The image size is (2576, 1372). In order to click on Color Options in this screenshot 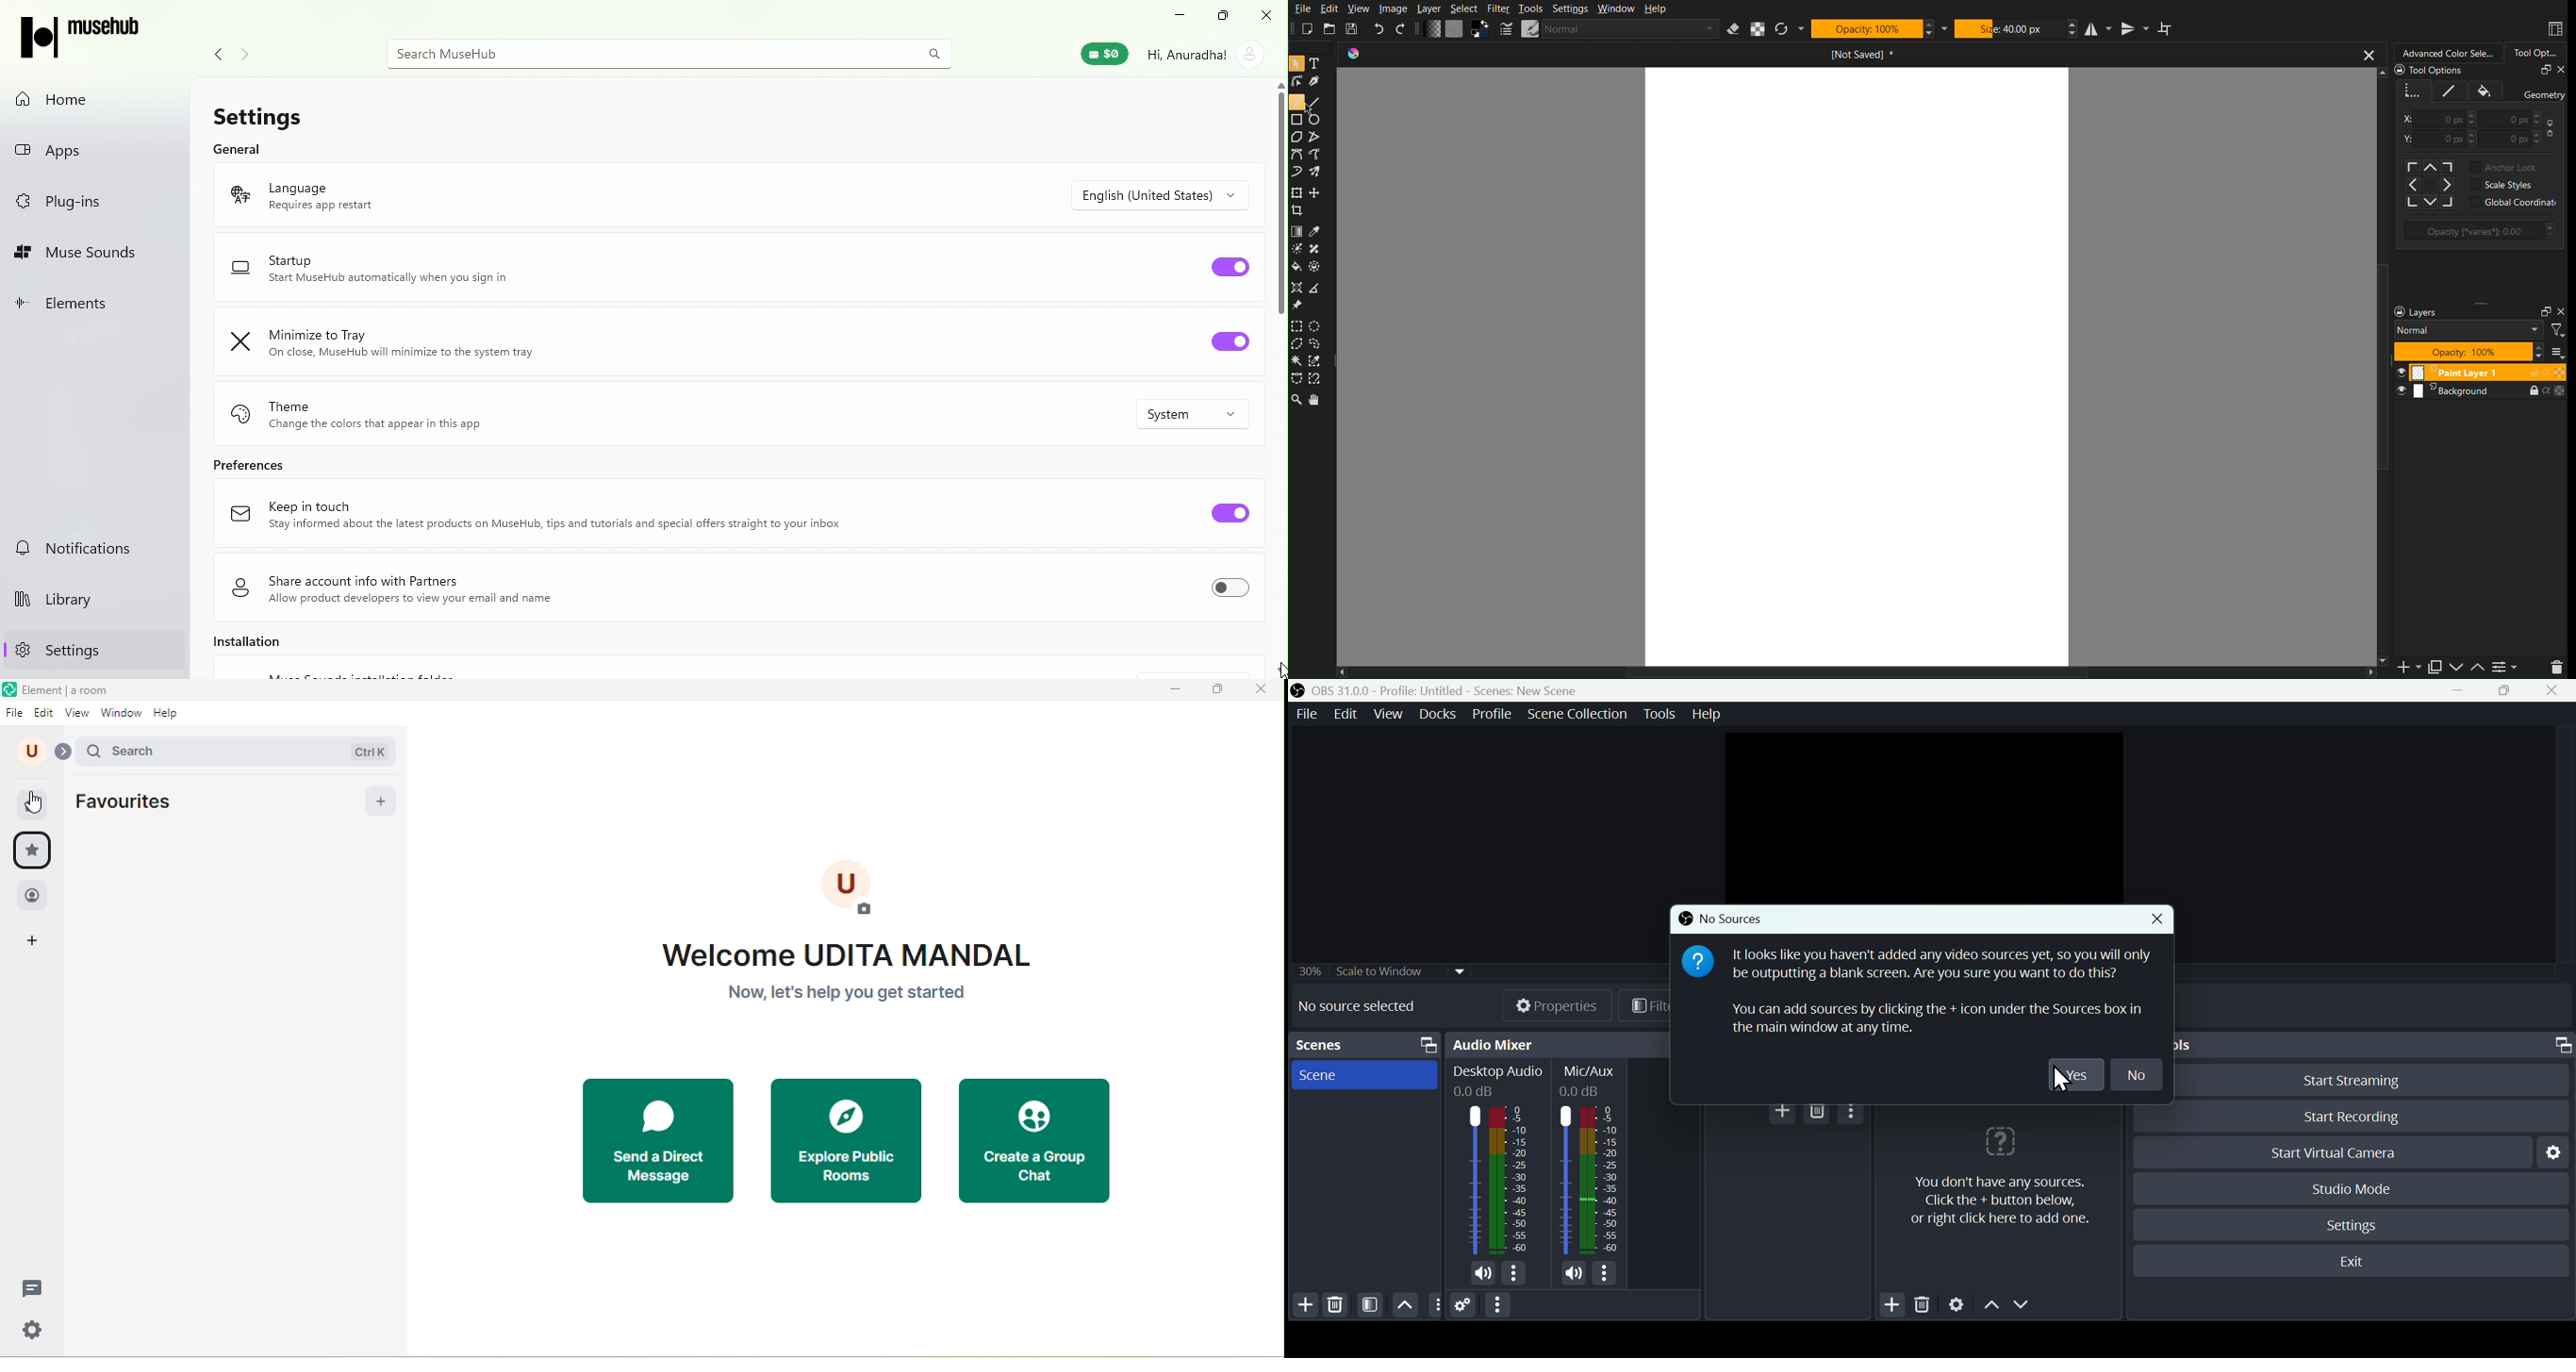, I will do `click(1296, 231)`.